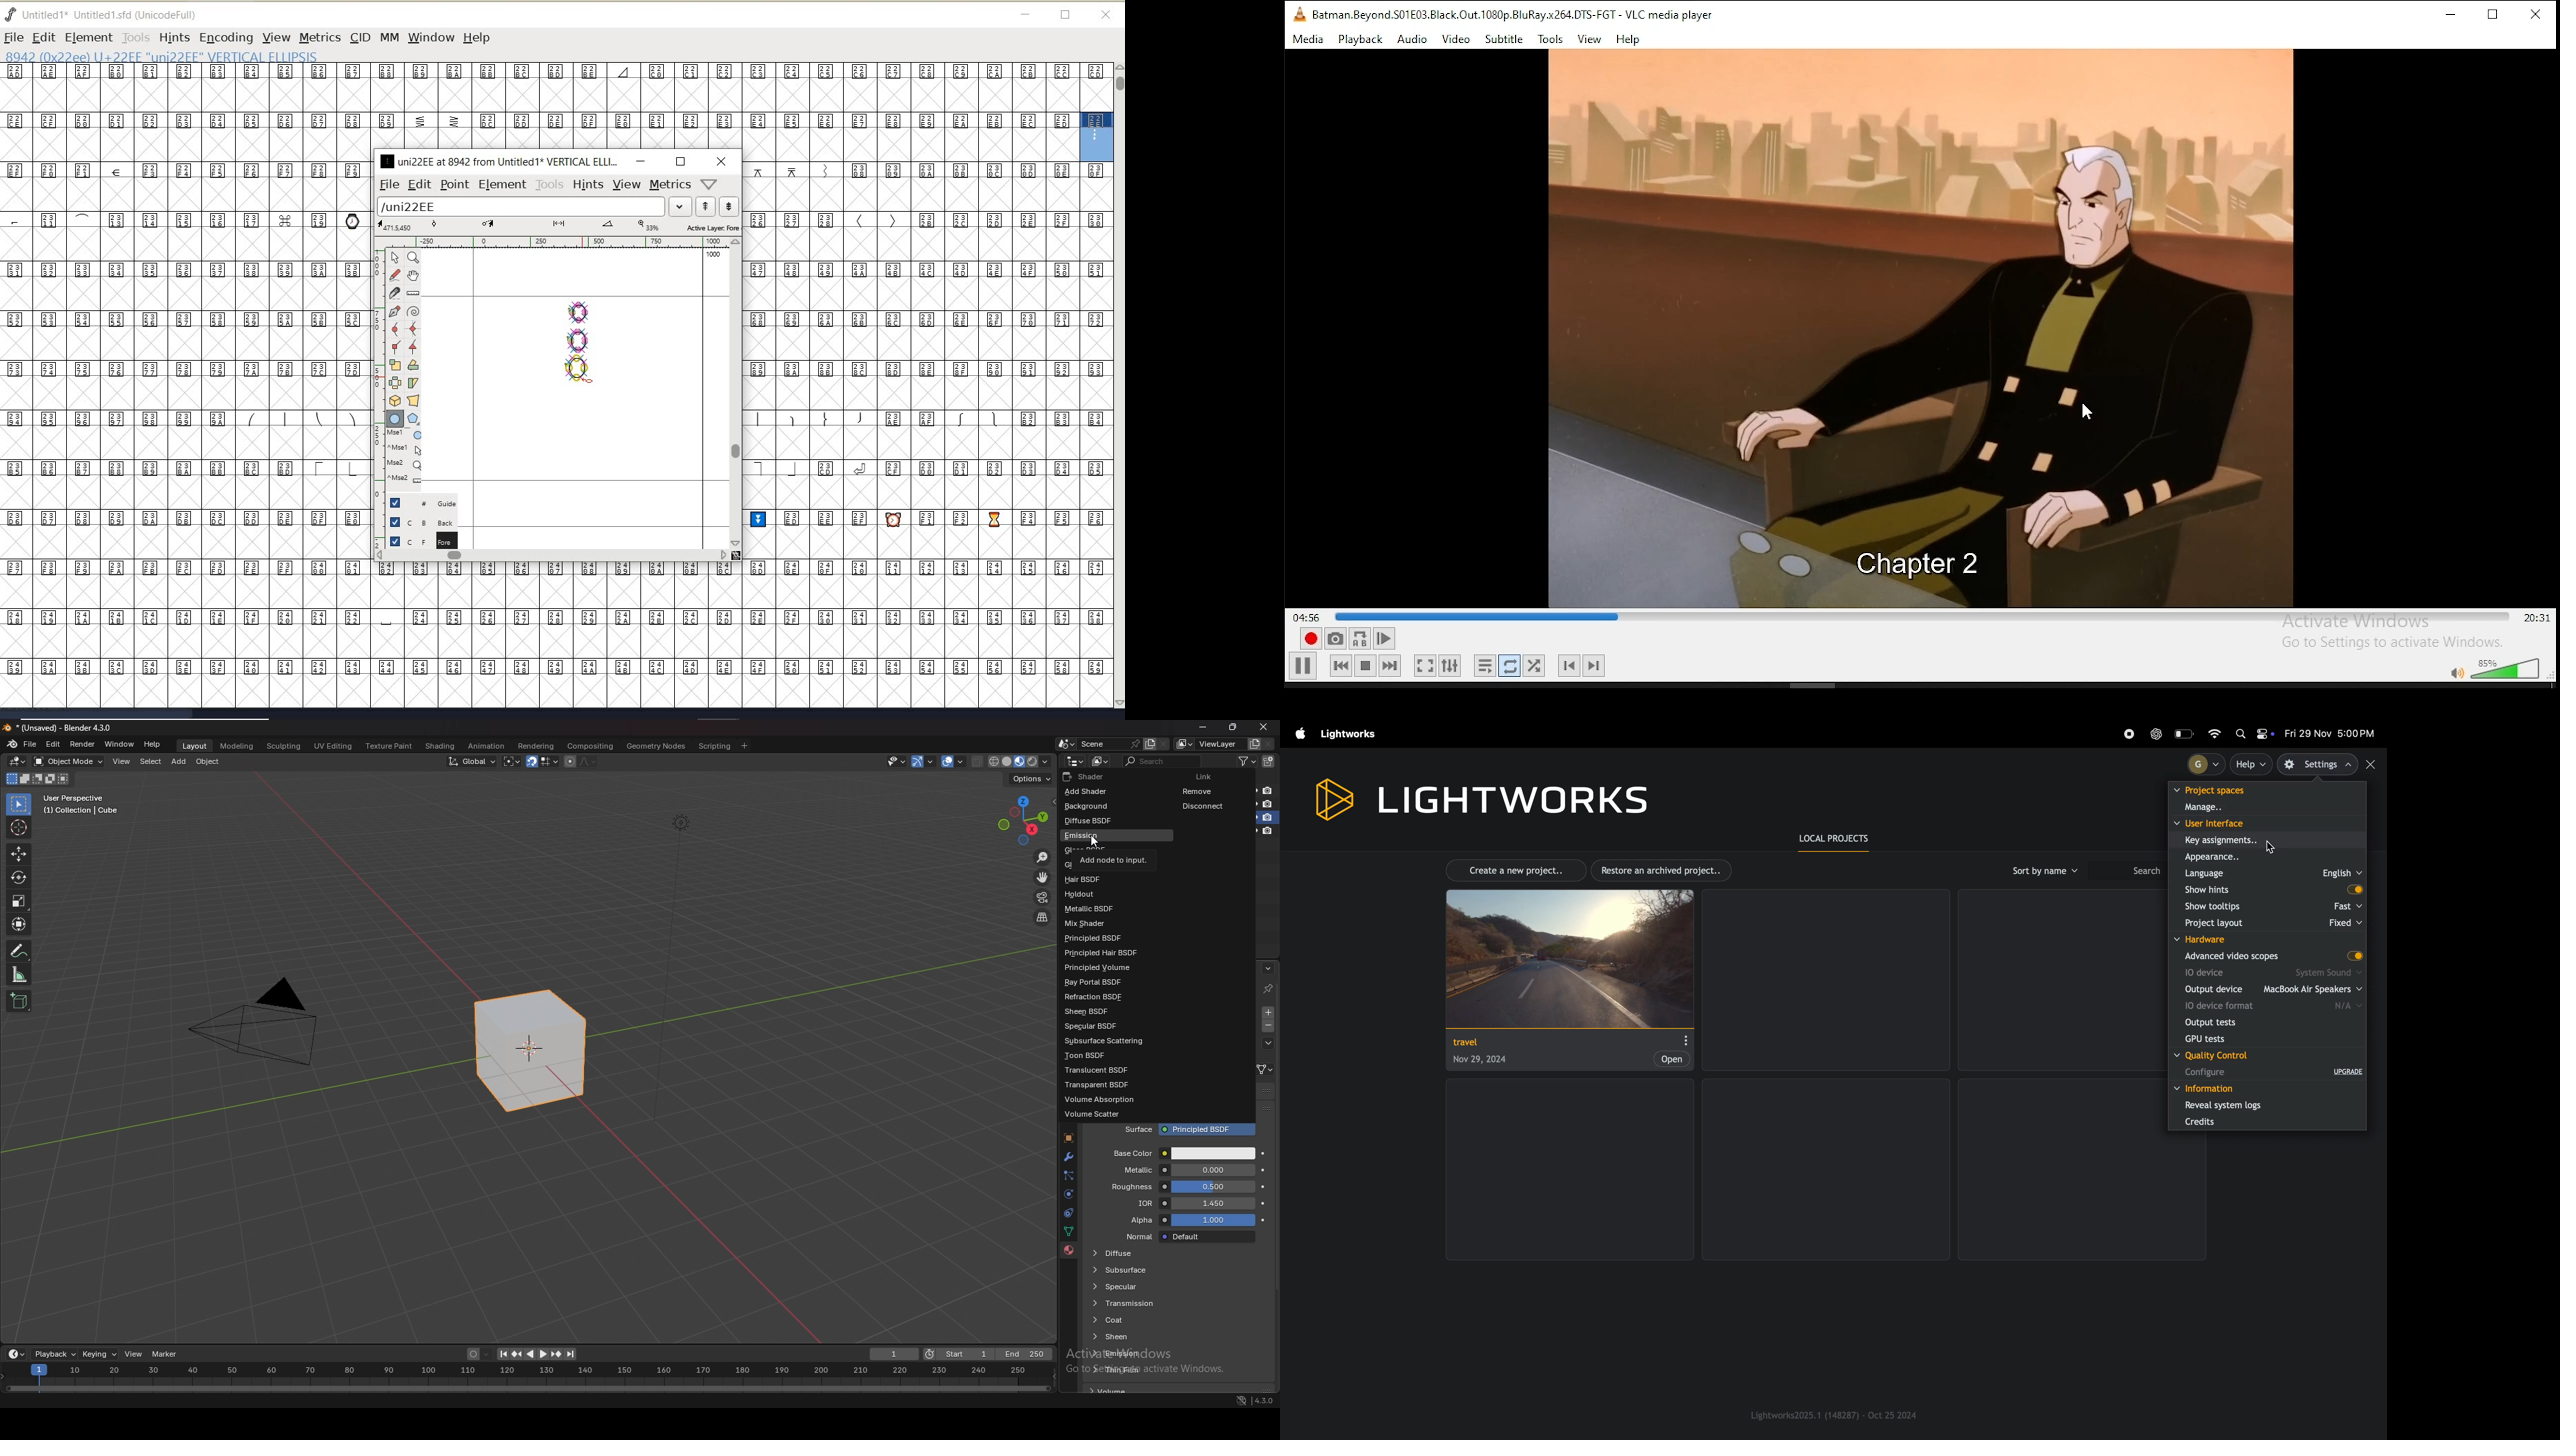 The image size is (2576, 1456). What do you see at coordinates (1486, 668) in the screenshot?
I see `Loop Playlist ` at bounding box center [1486, 668].